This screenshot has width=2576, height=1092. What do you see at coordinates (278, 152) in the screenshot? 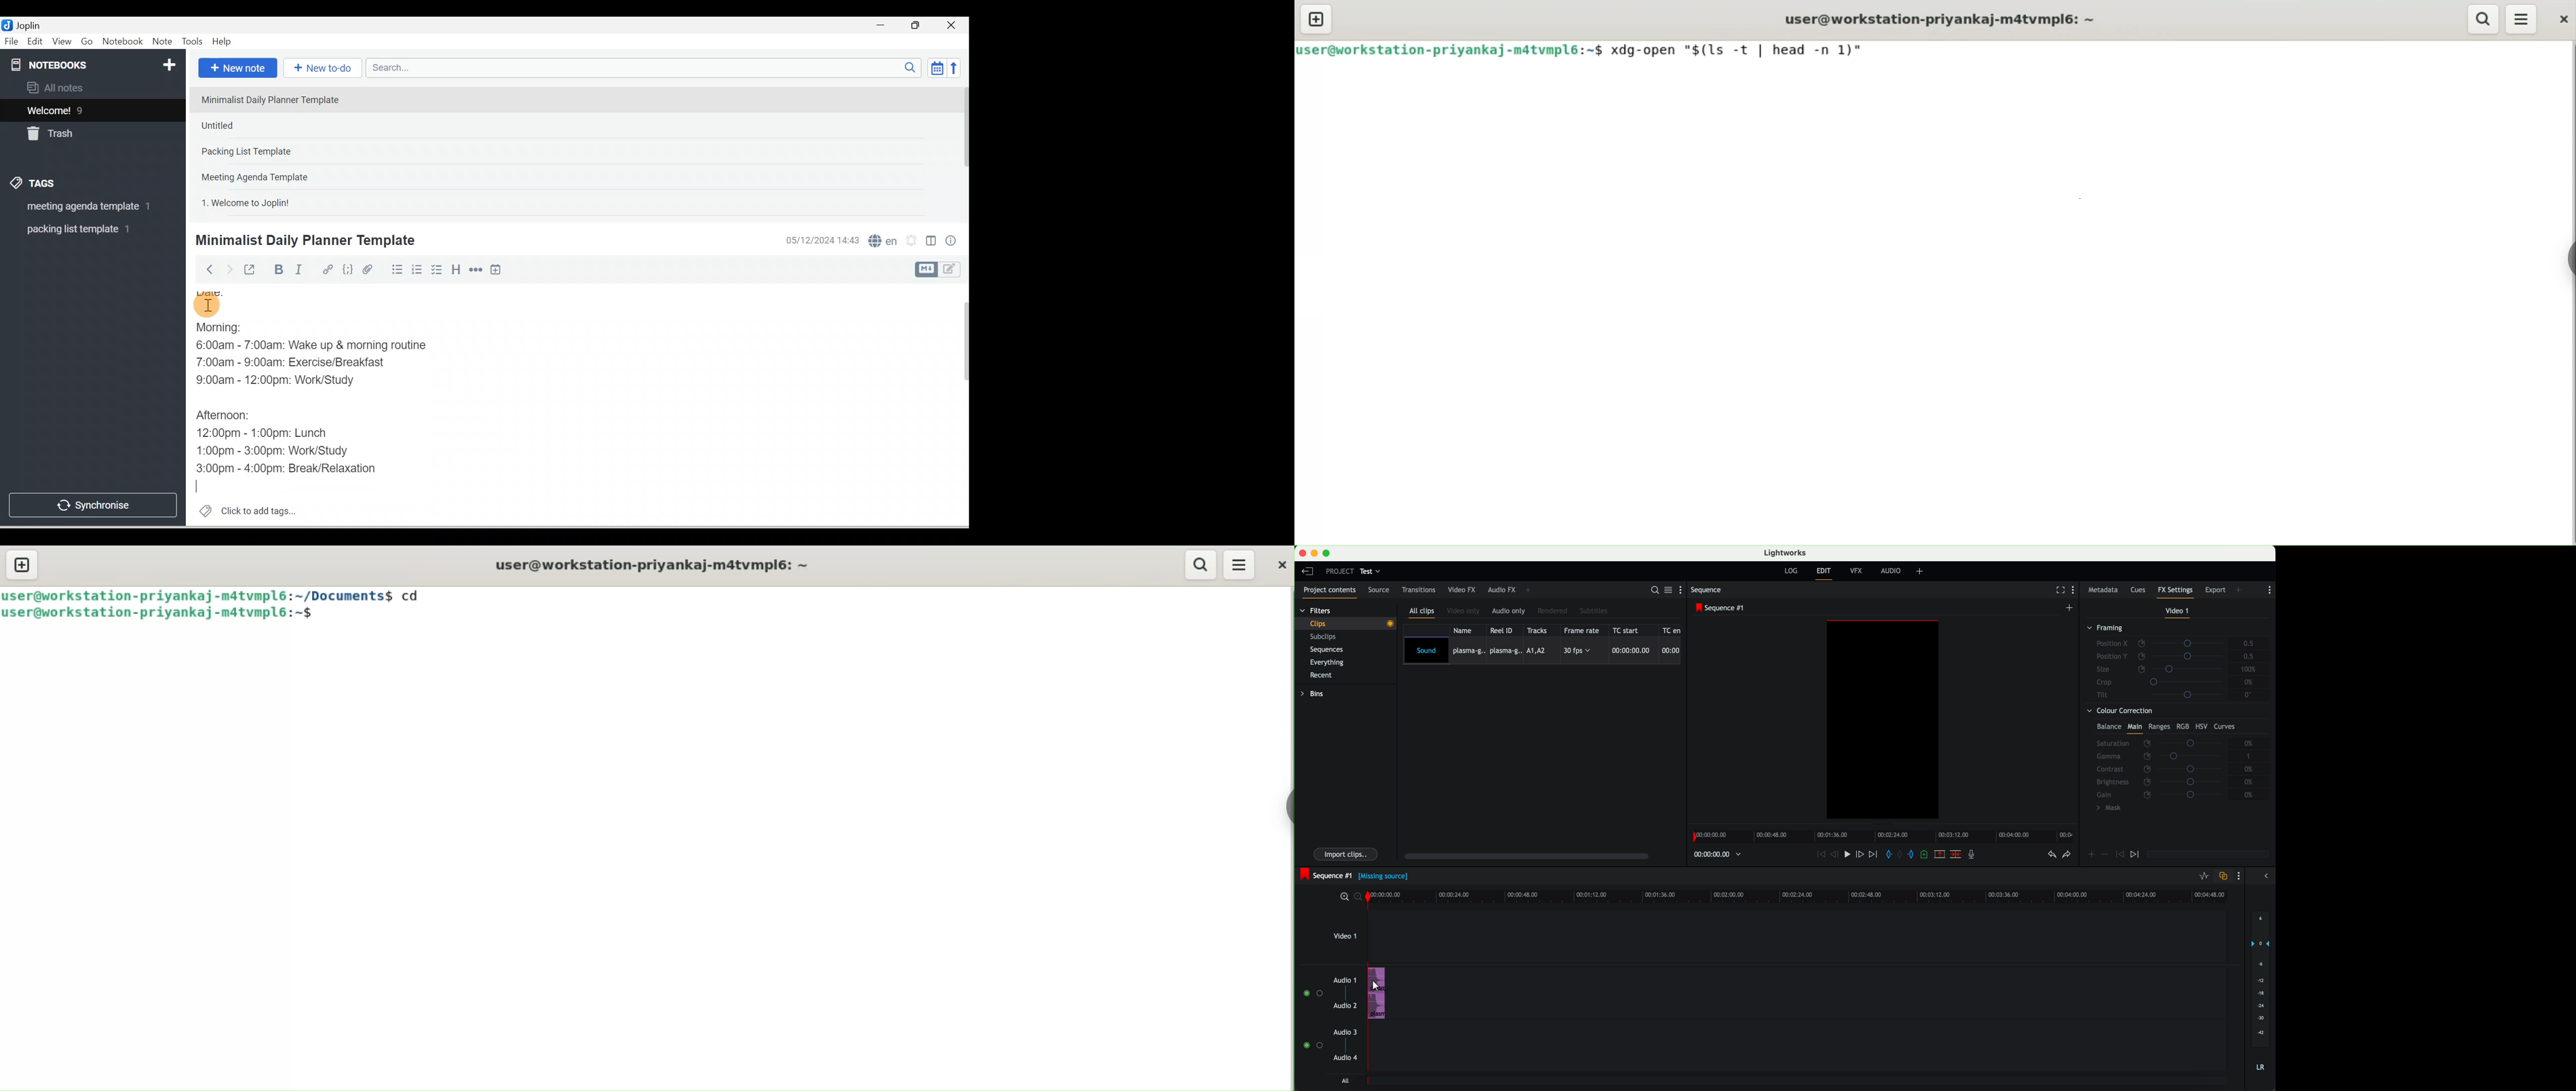
I see `Note 3` at bounding box center [278, 152].